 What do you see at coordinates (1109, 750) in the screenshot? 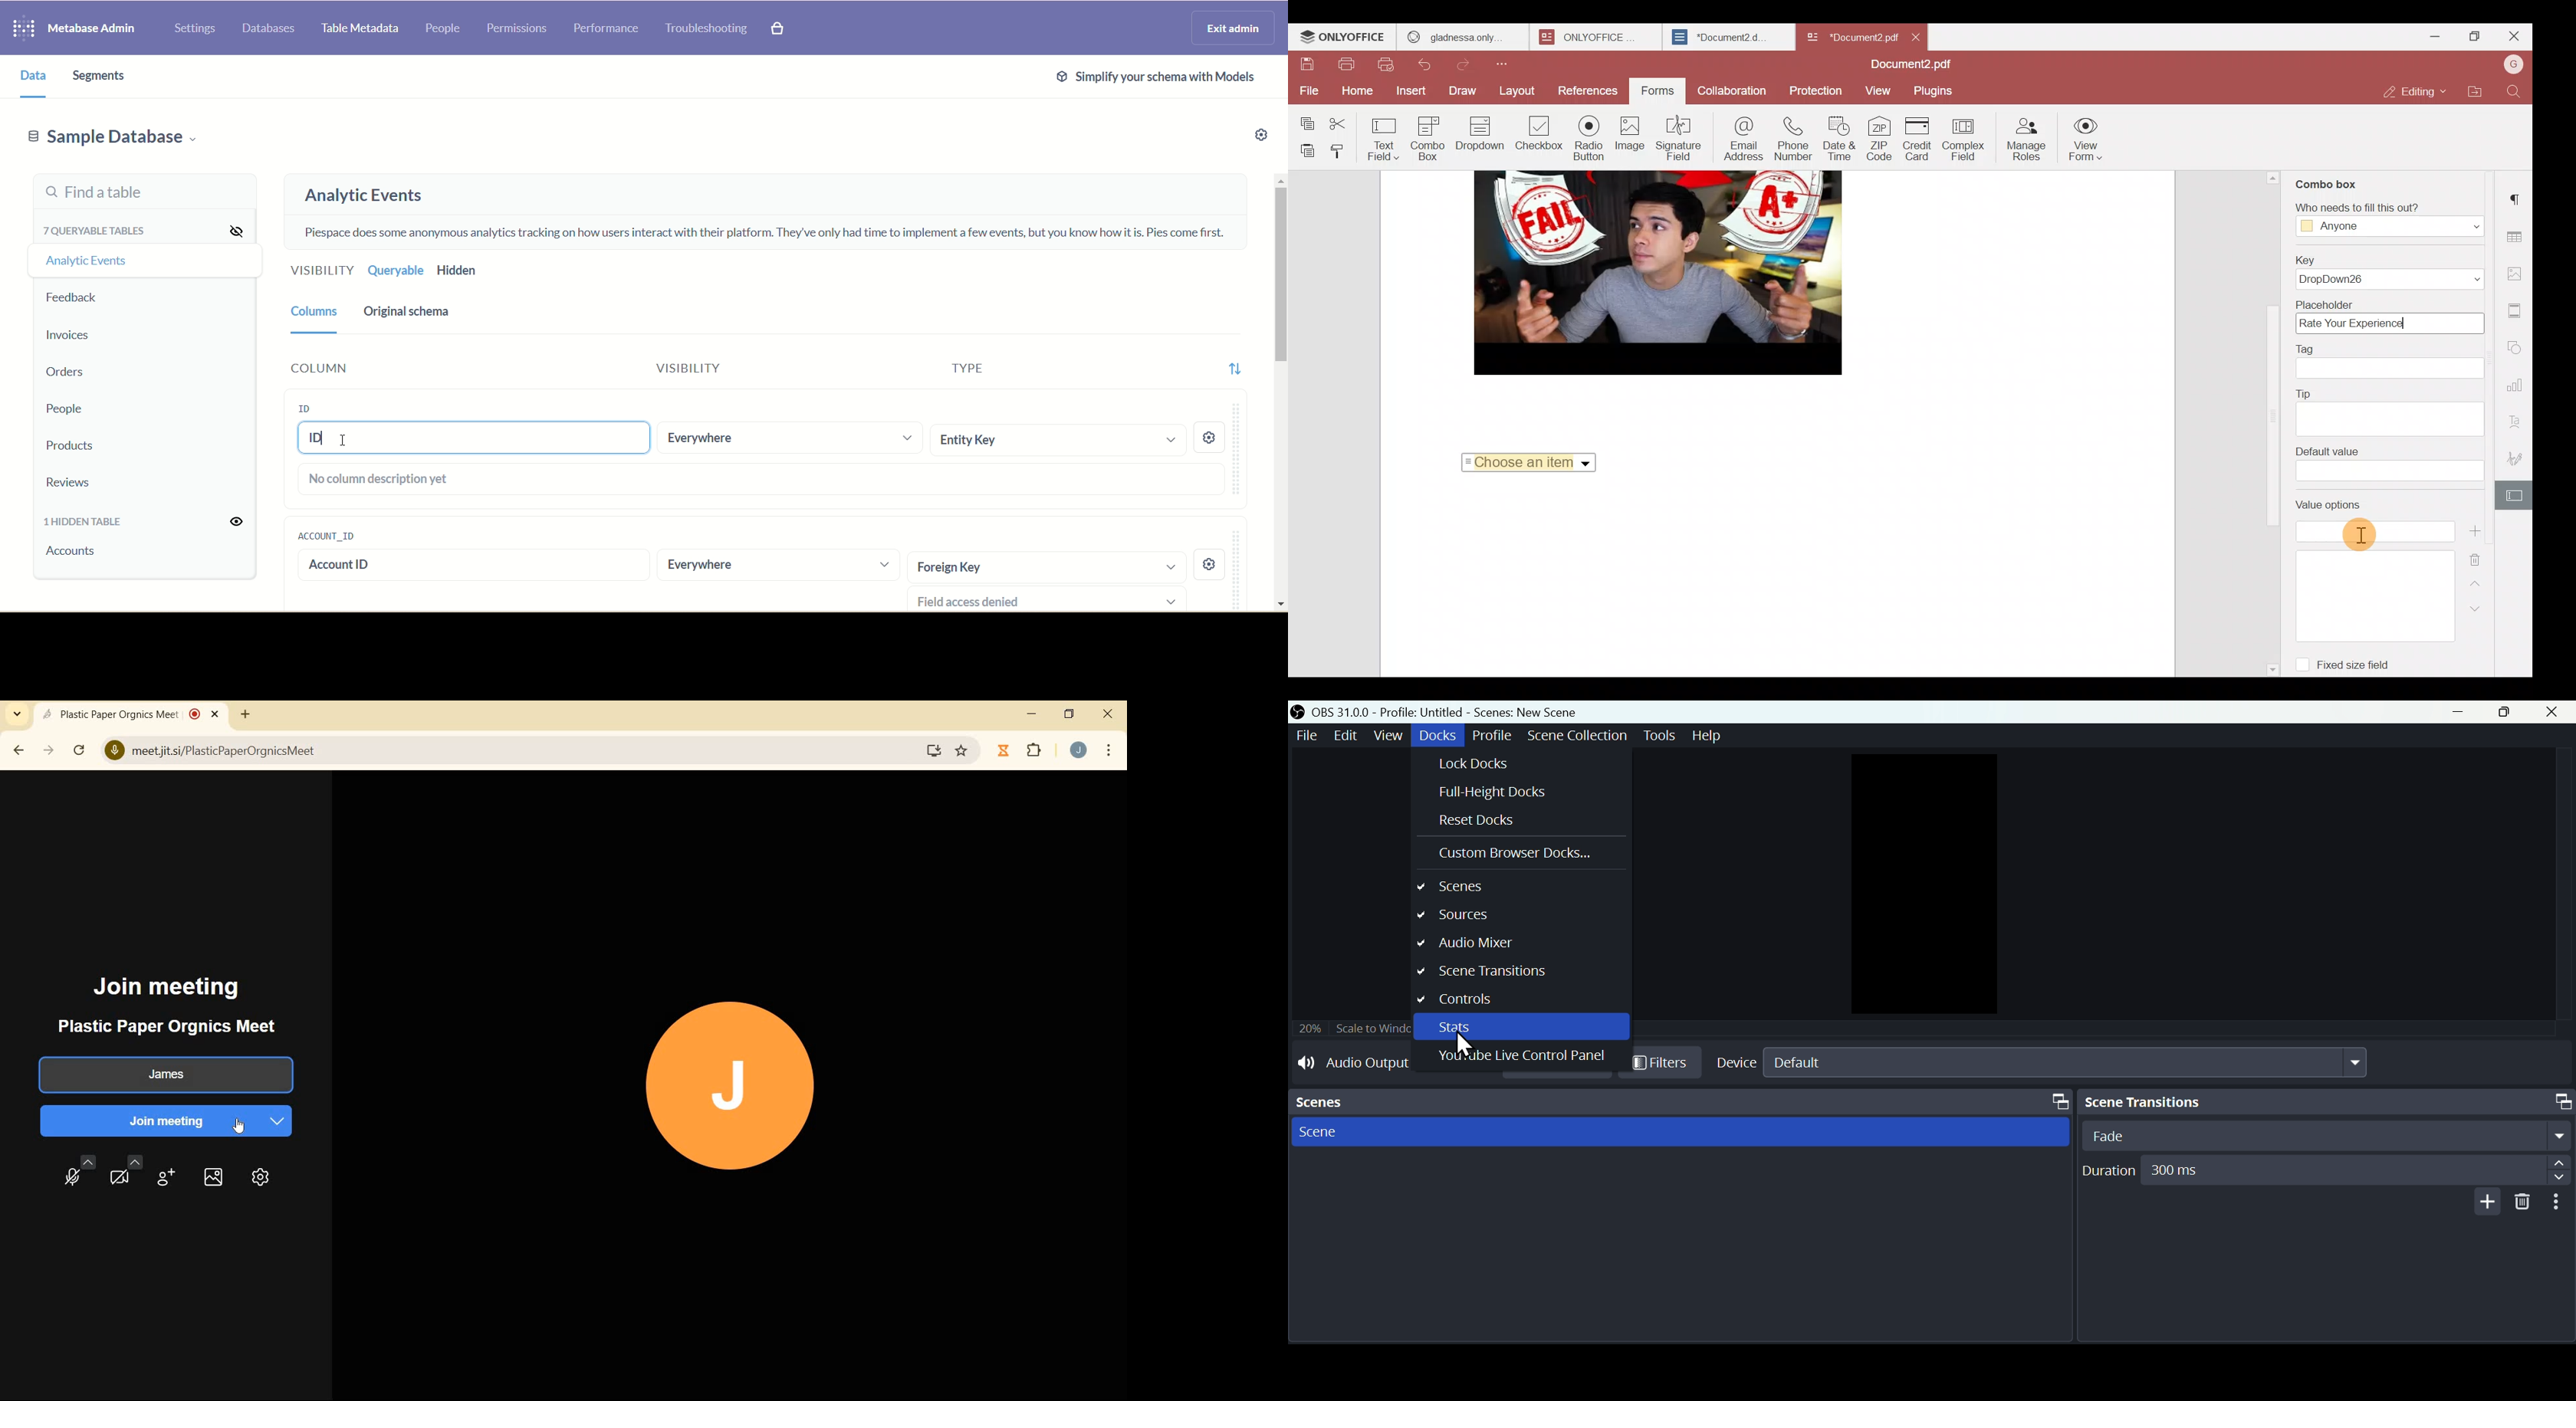
I see `customize google chrome` at bounding box center [1109, 750].